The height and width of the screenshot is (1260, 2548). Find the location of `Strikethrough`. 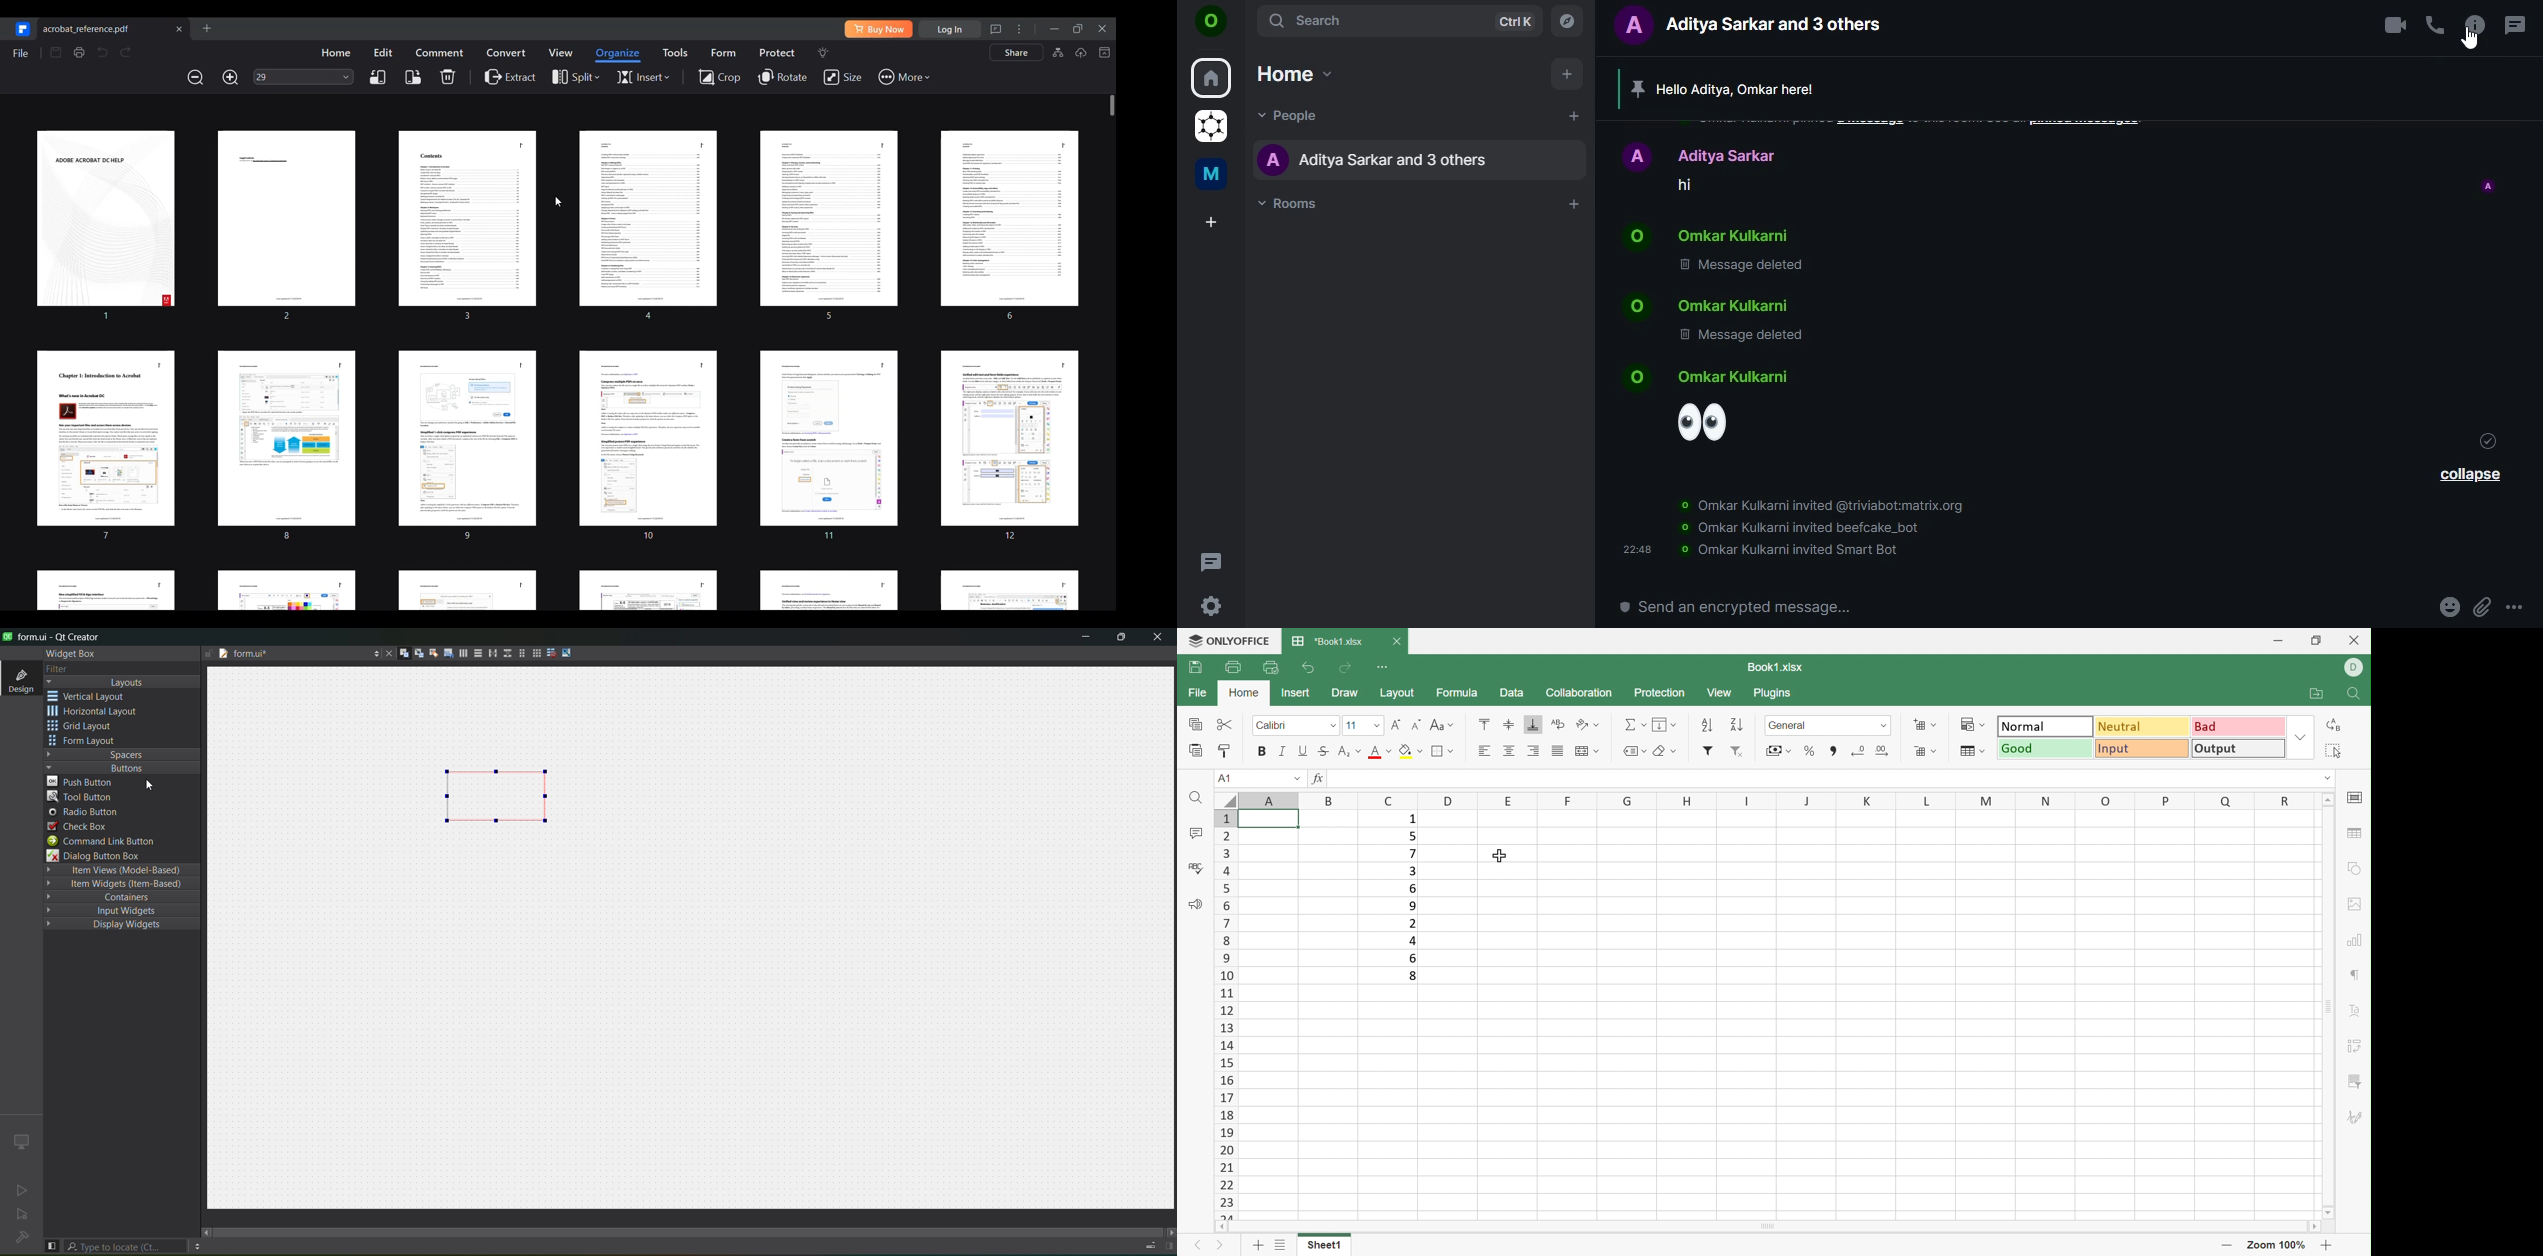

Strikethrough is located at coordinates (1326, 752).